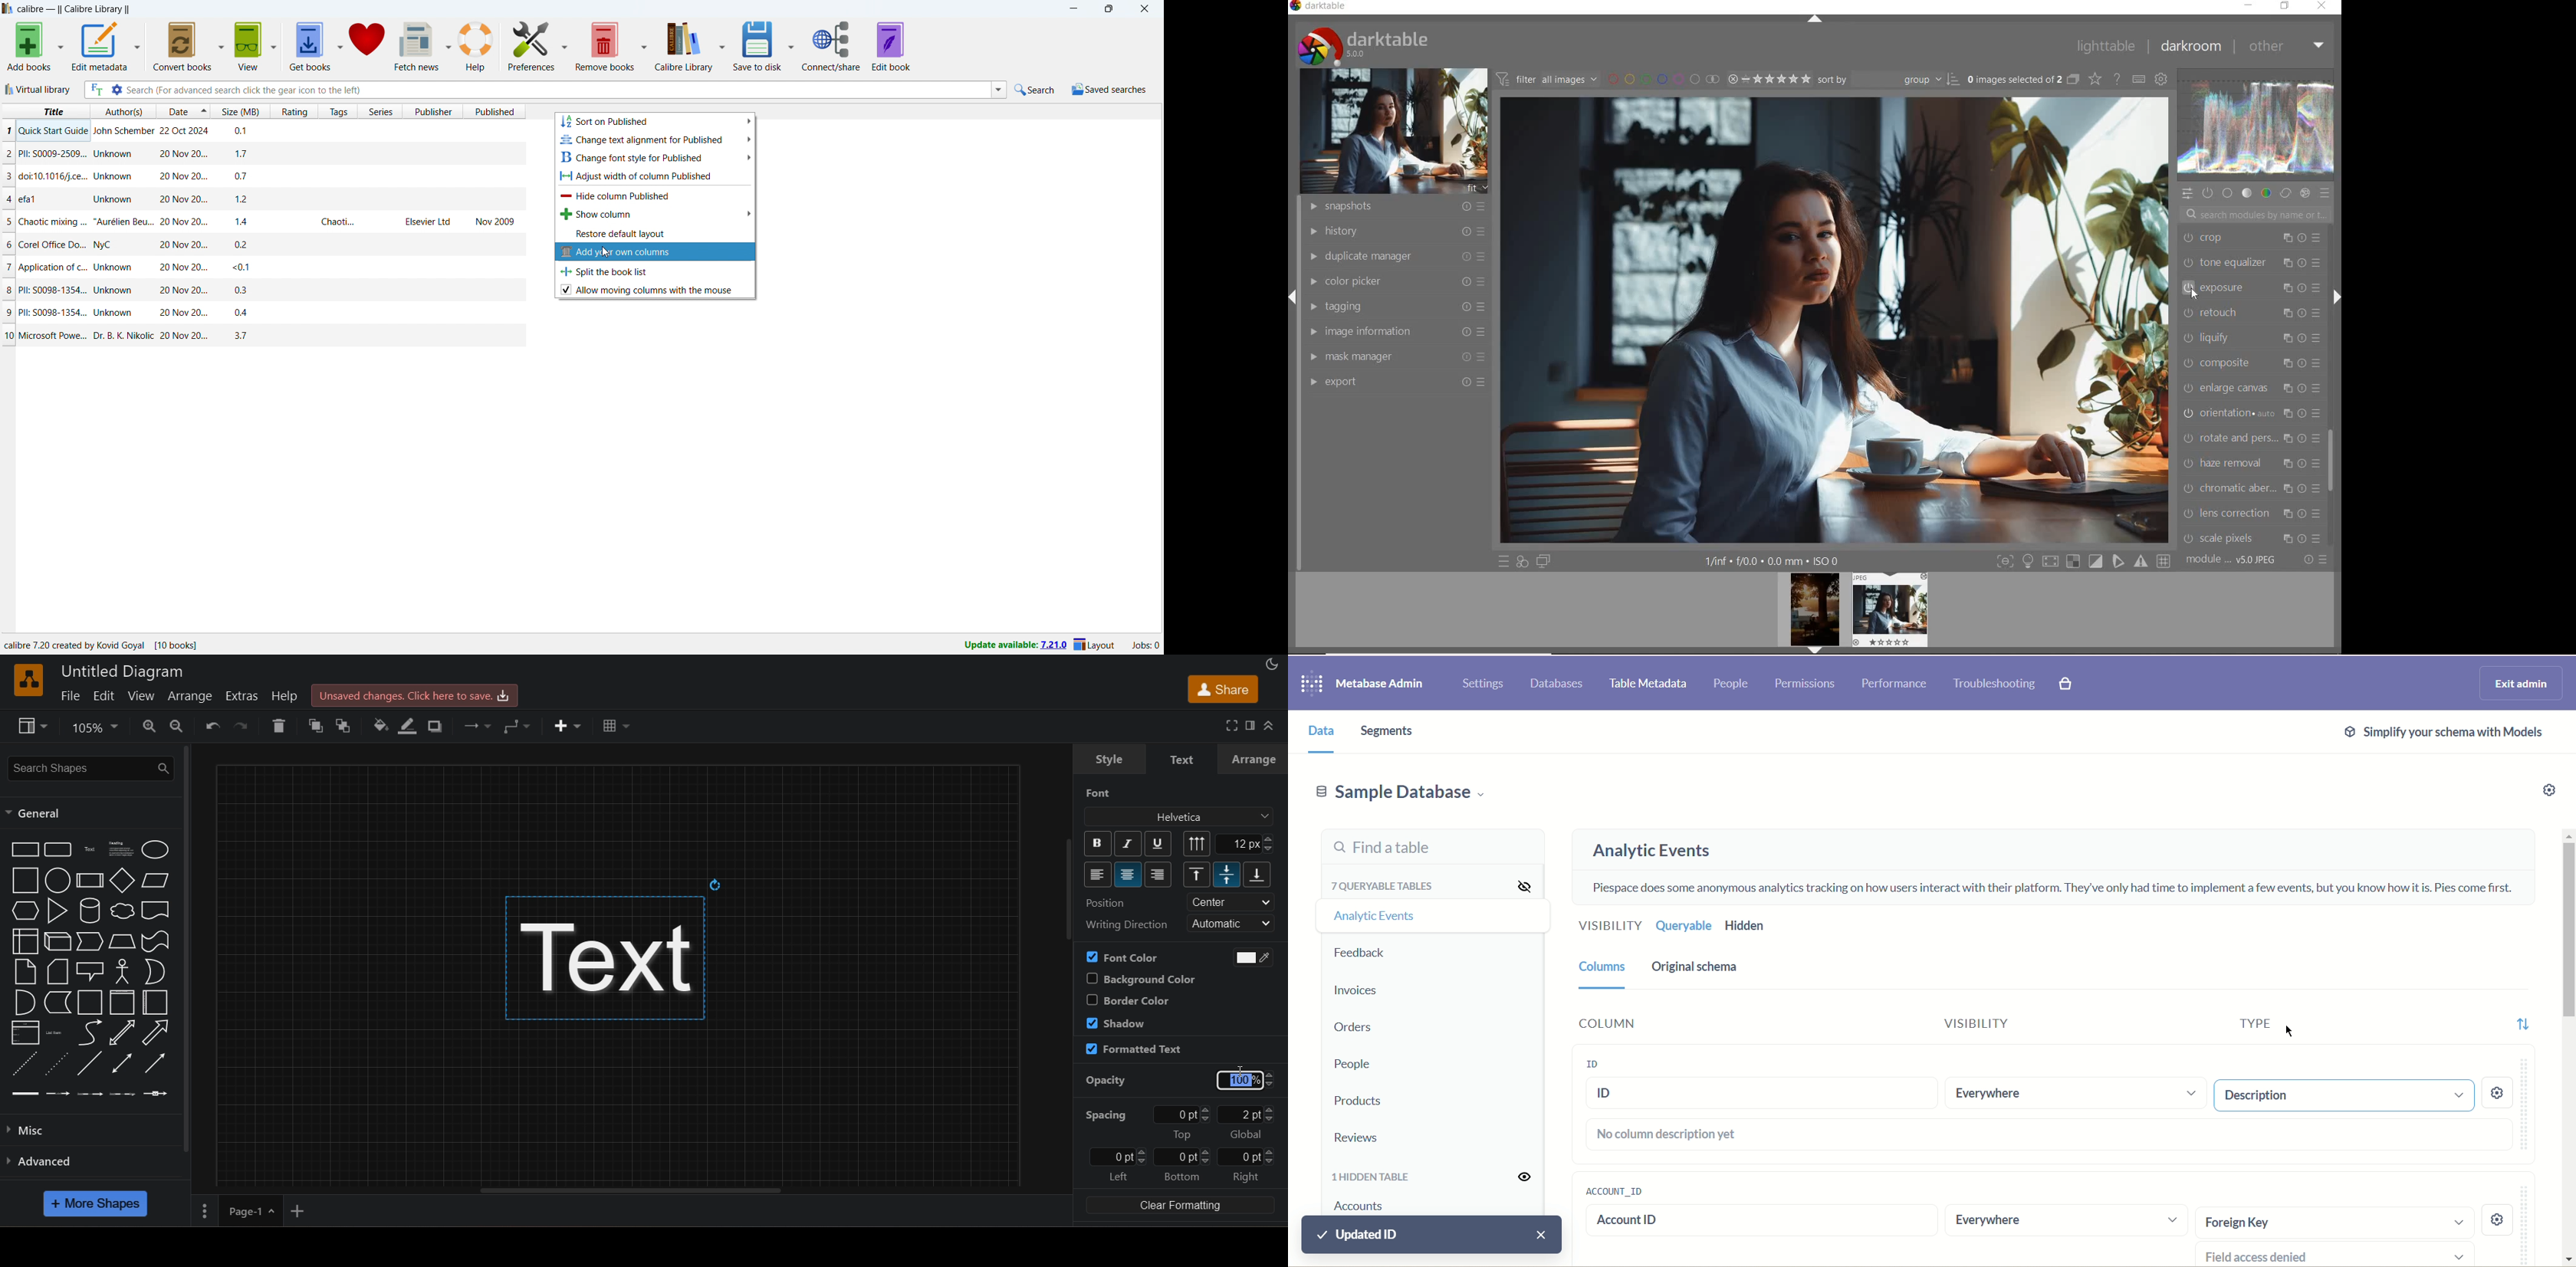 This screenshot has width=2576, height=1288. Describe the element at coordinates (222, 45) in the screenshot. I see `convert books options` at that location.